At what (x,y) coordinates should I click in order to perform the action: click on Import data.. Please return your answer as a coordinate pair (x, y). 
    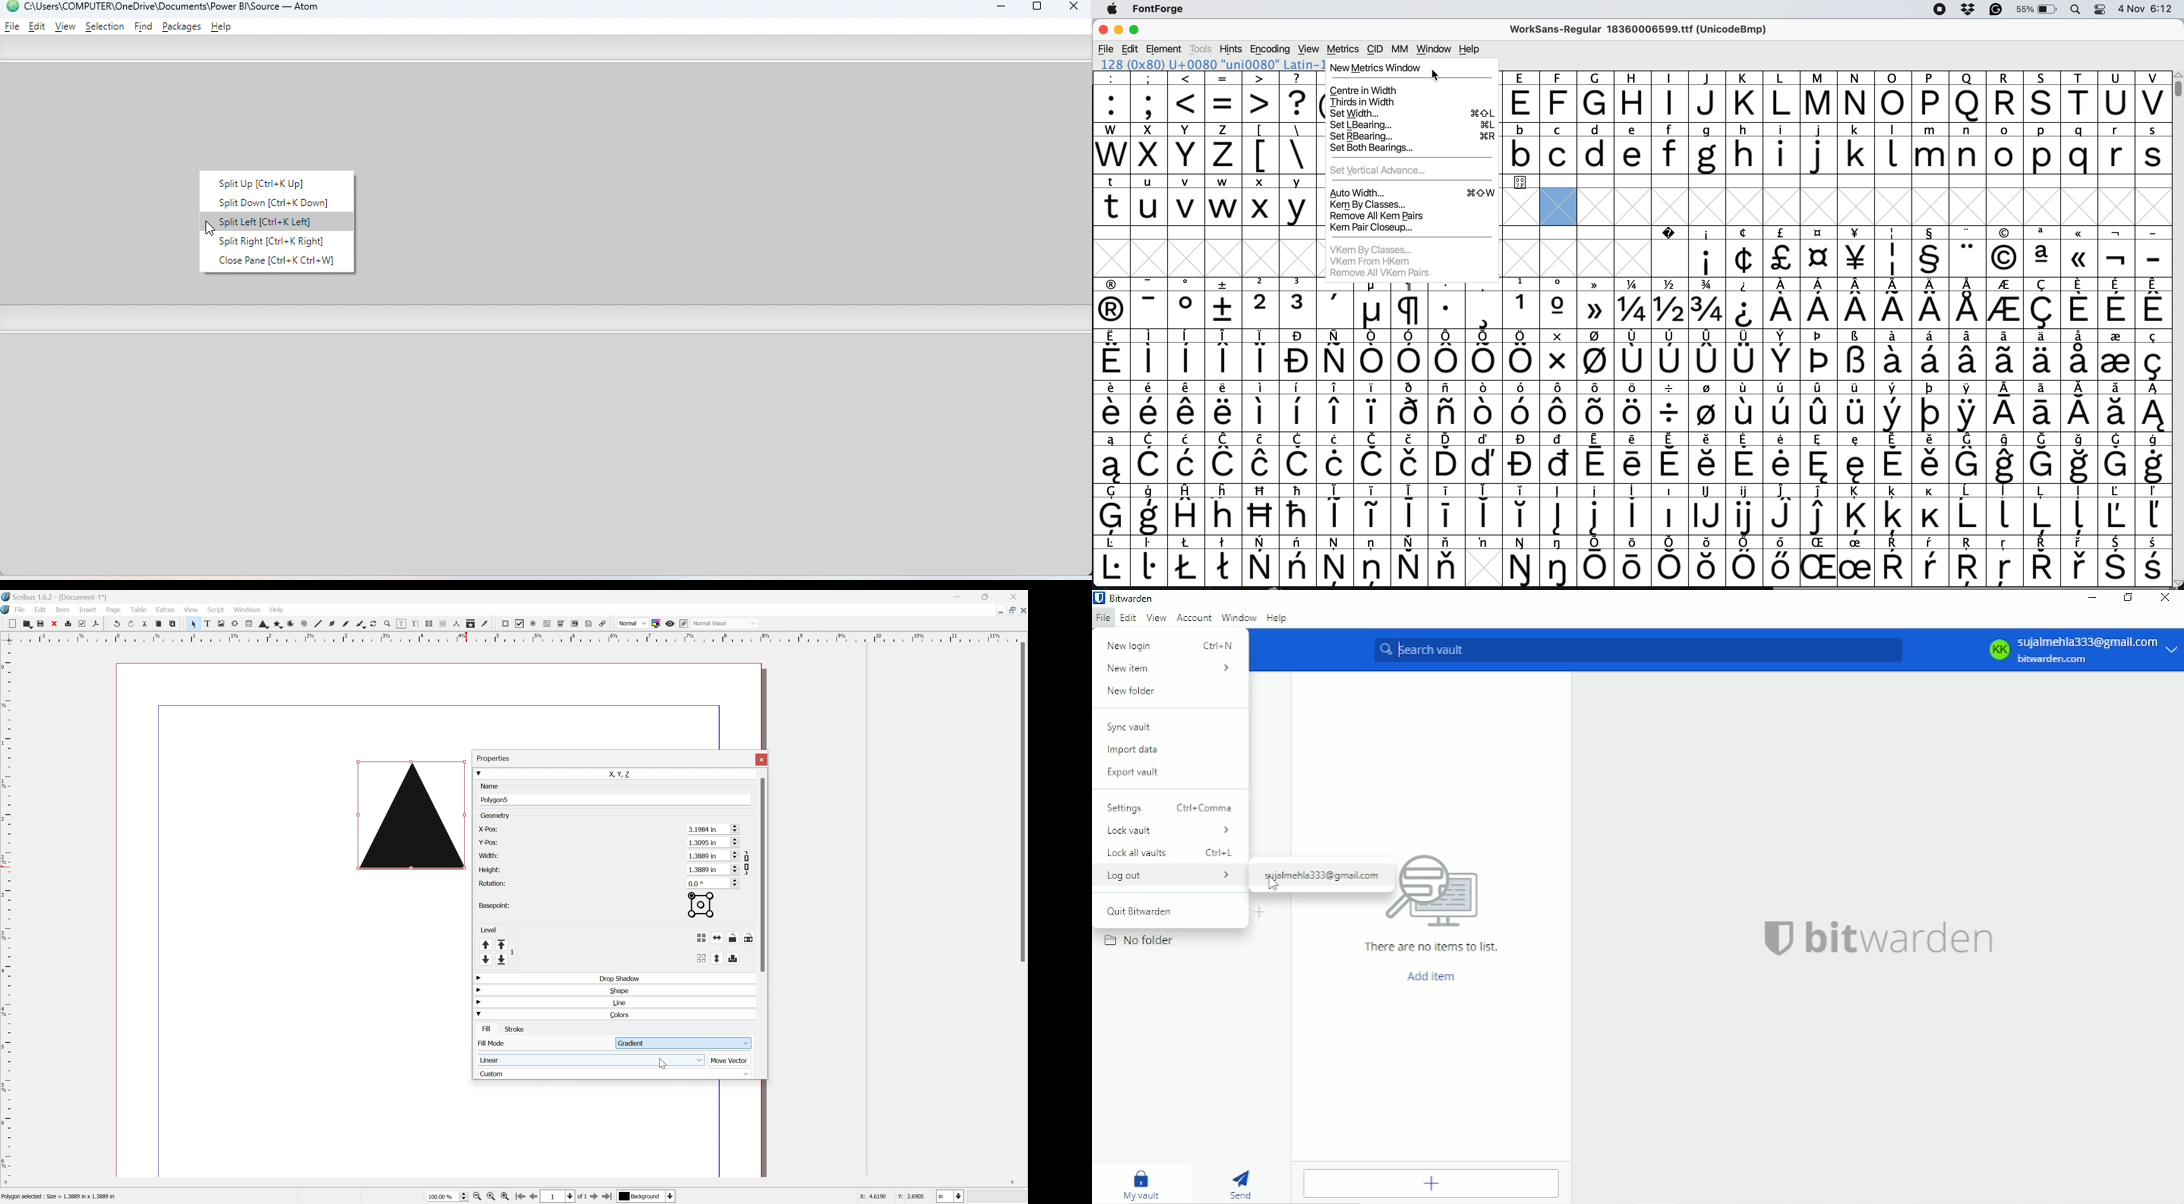
    Looking at the image, I should click on (1139, 751).